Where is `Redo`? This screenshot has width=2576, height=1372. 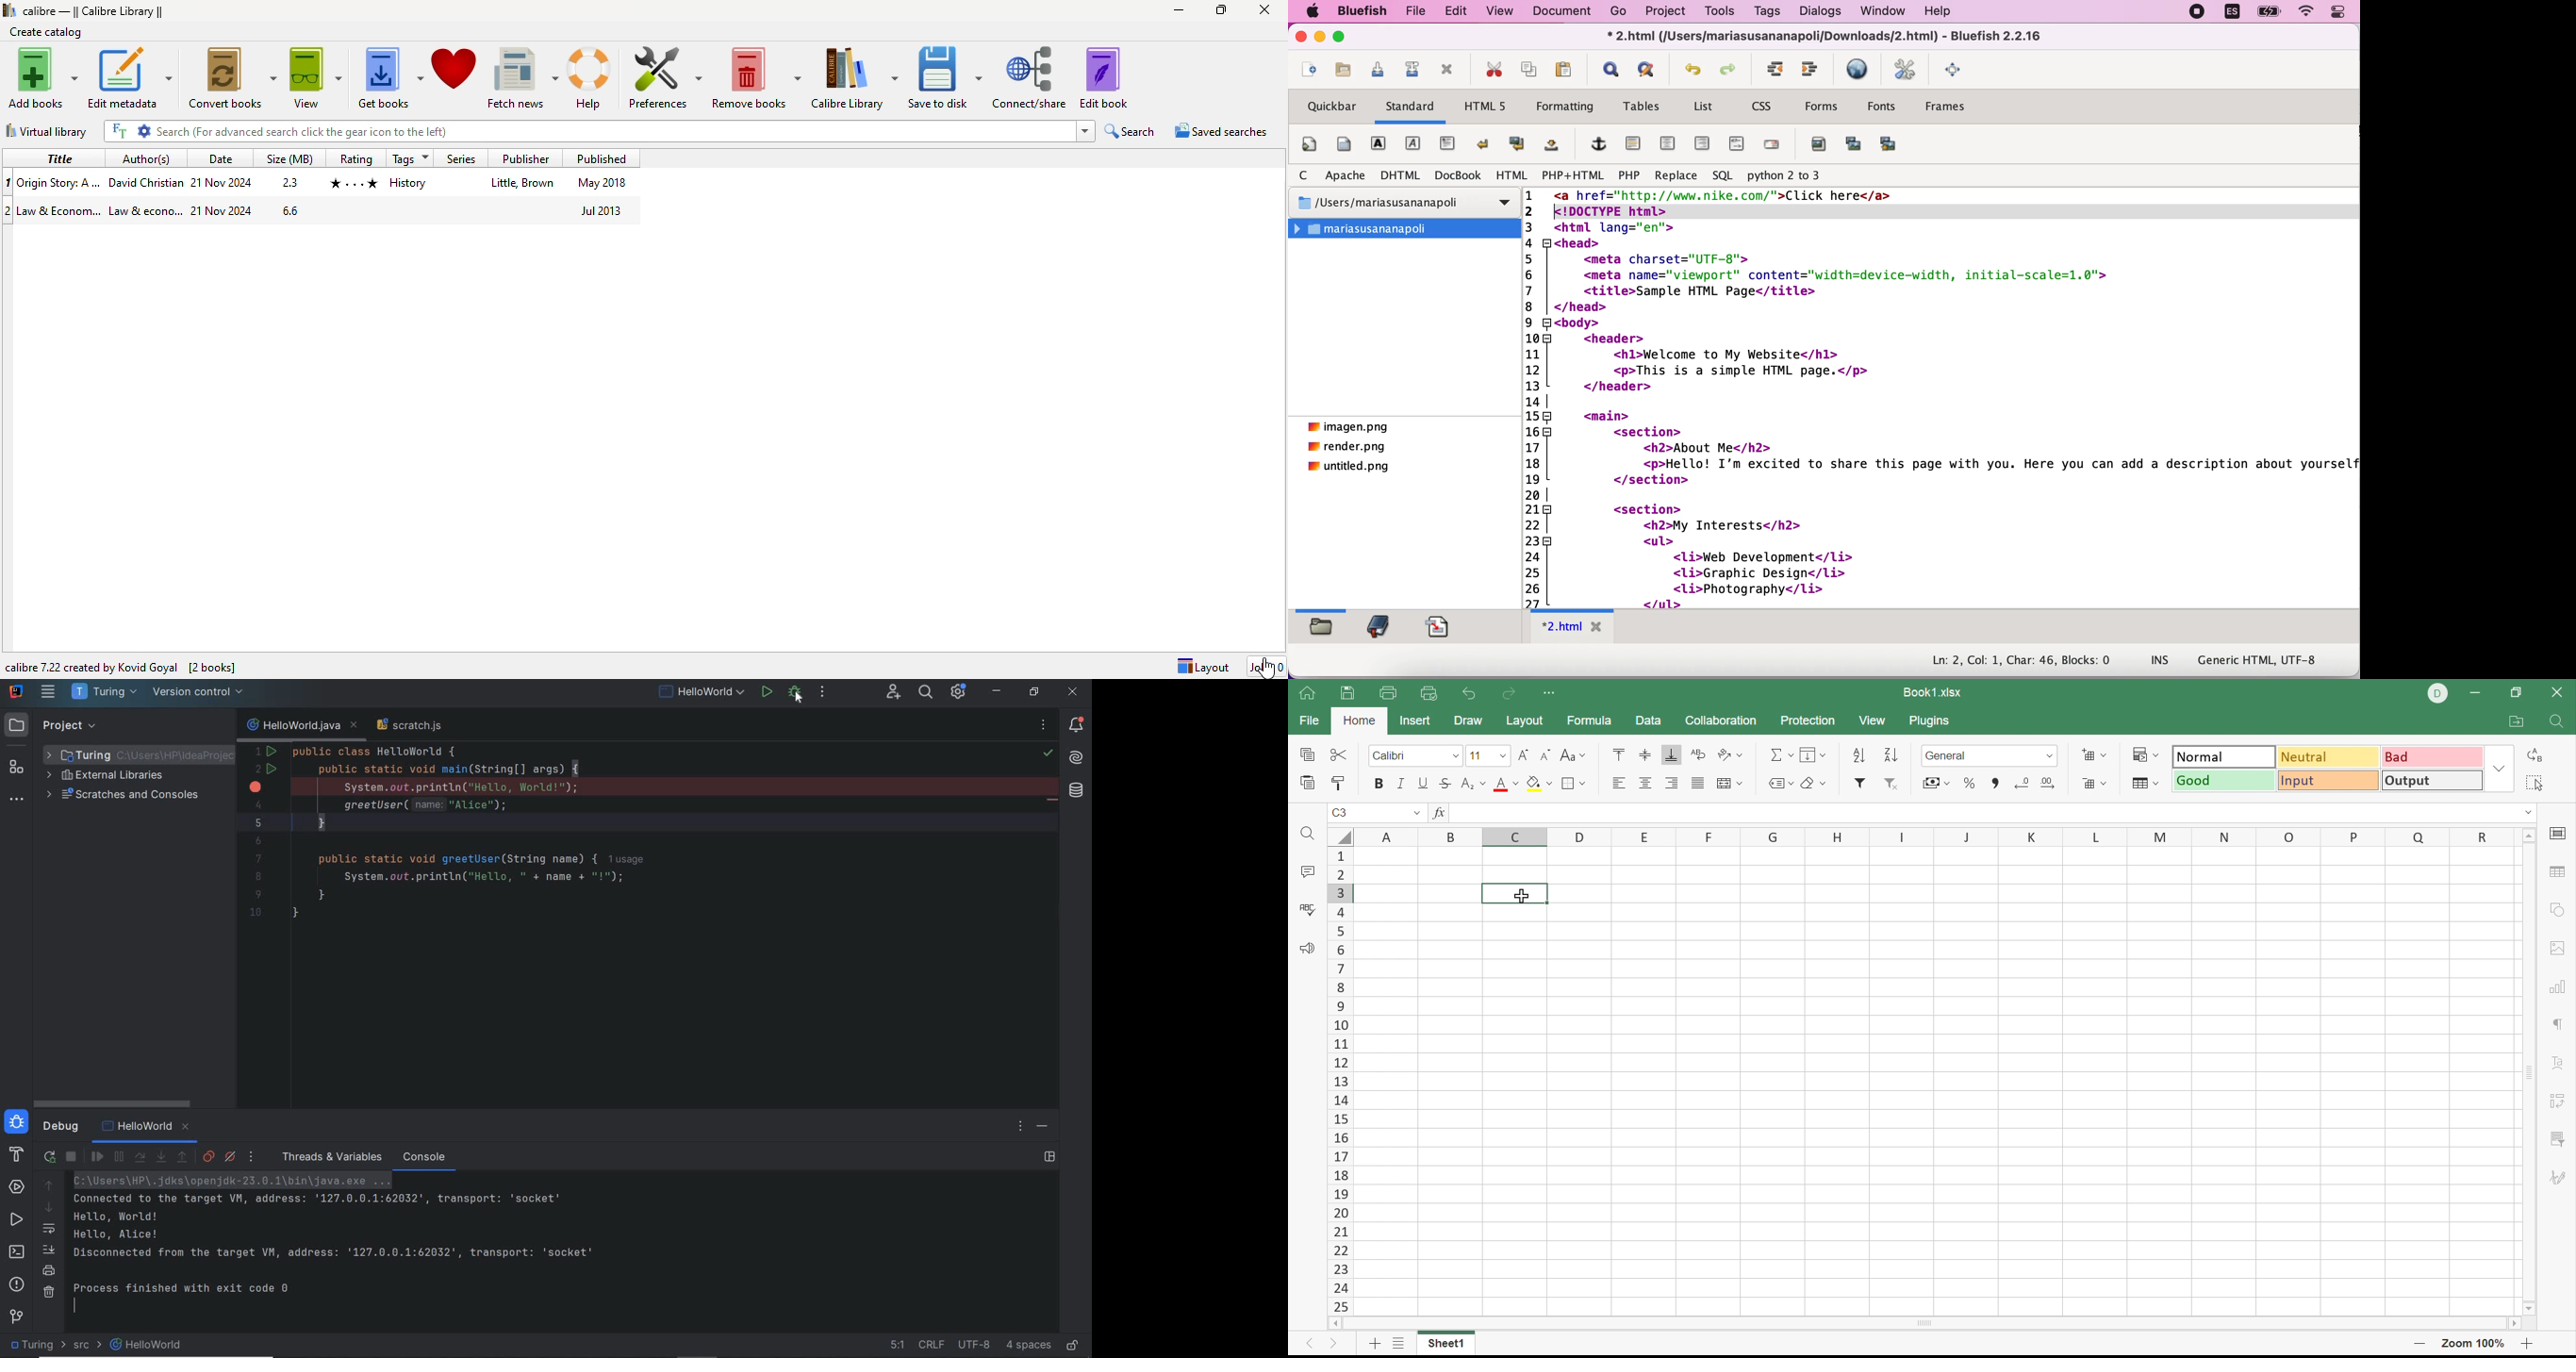
Redo is located at coordinates (1509, 695).